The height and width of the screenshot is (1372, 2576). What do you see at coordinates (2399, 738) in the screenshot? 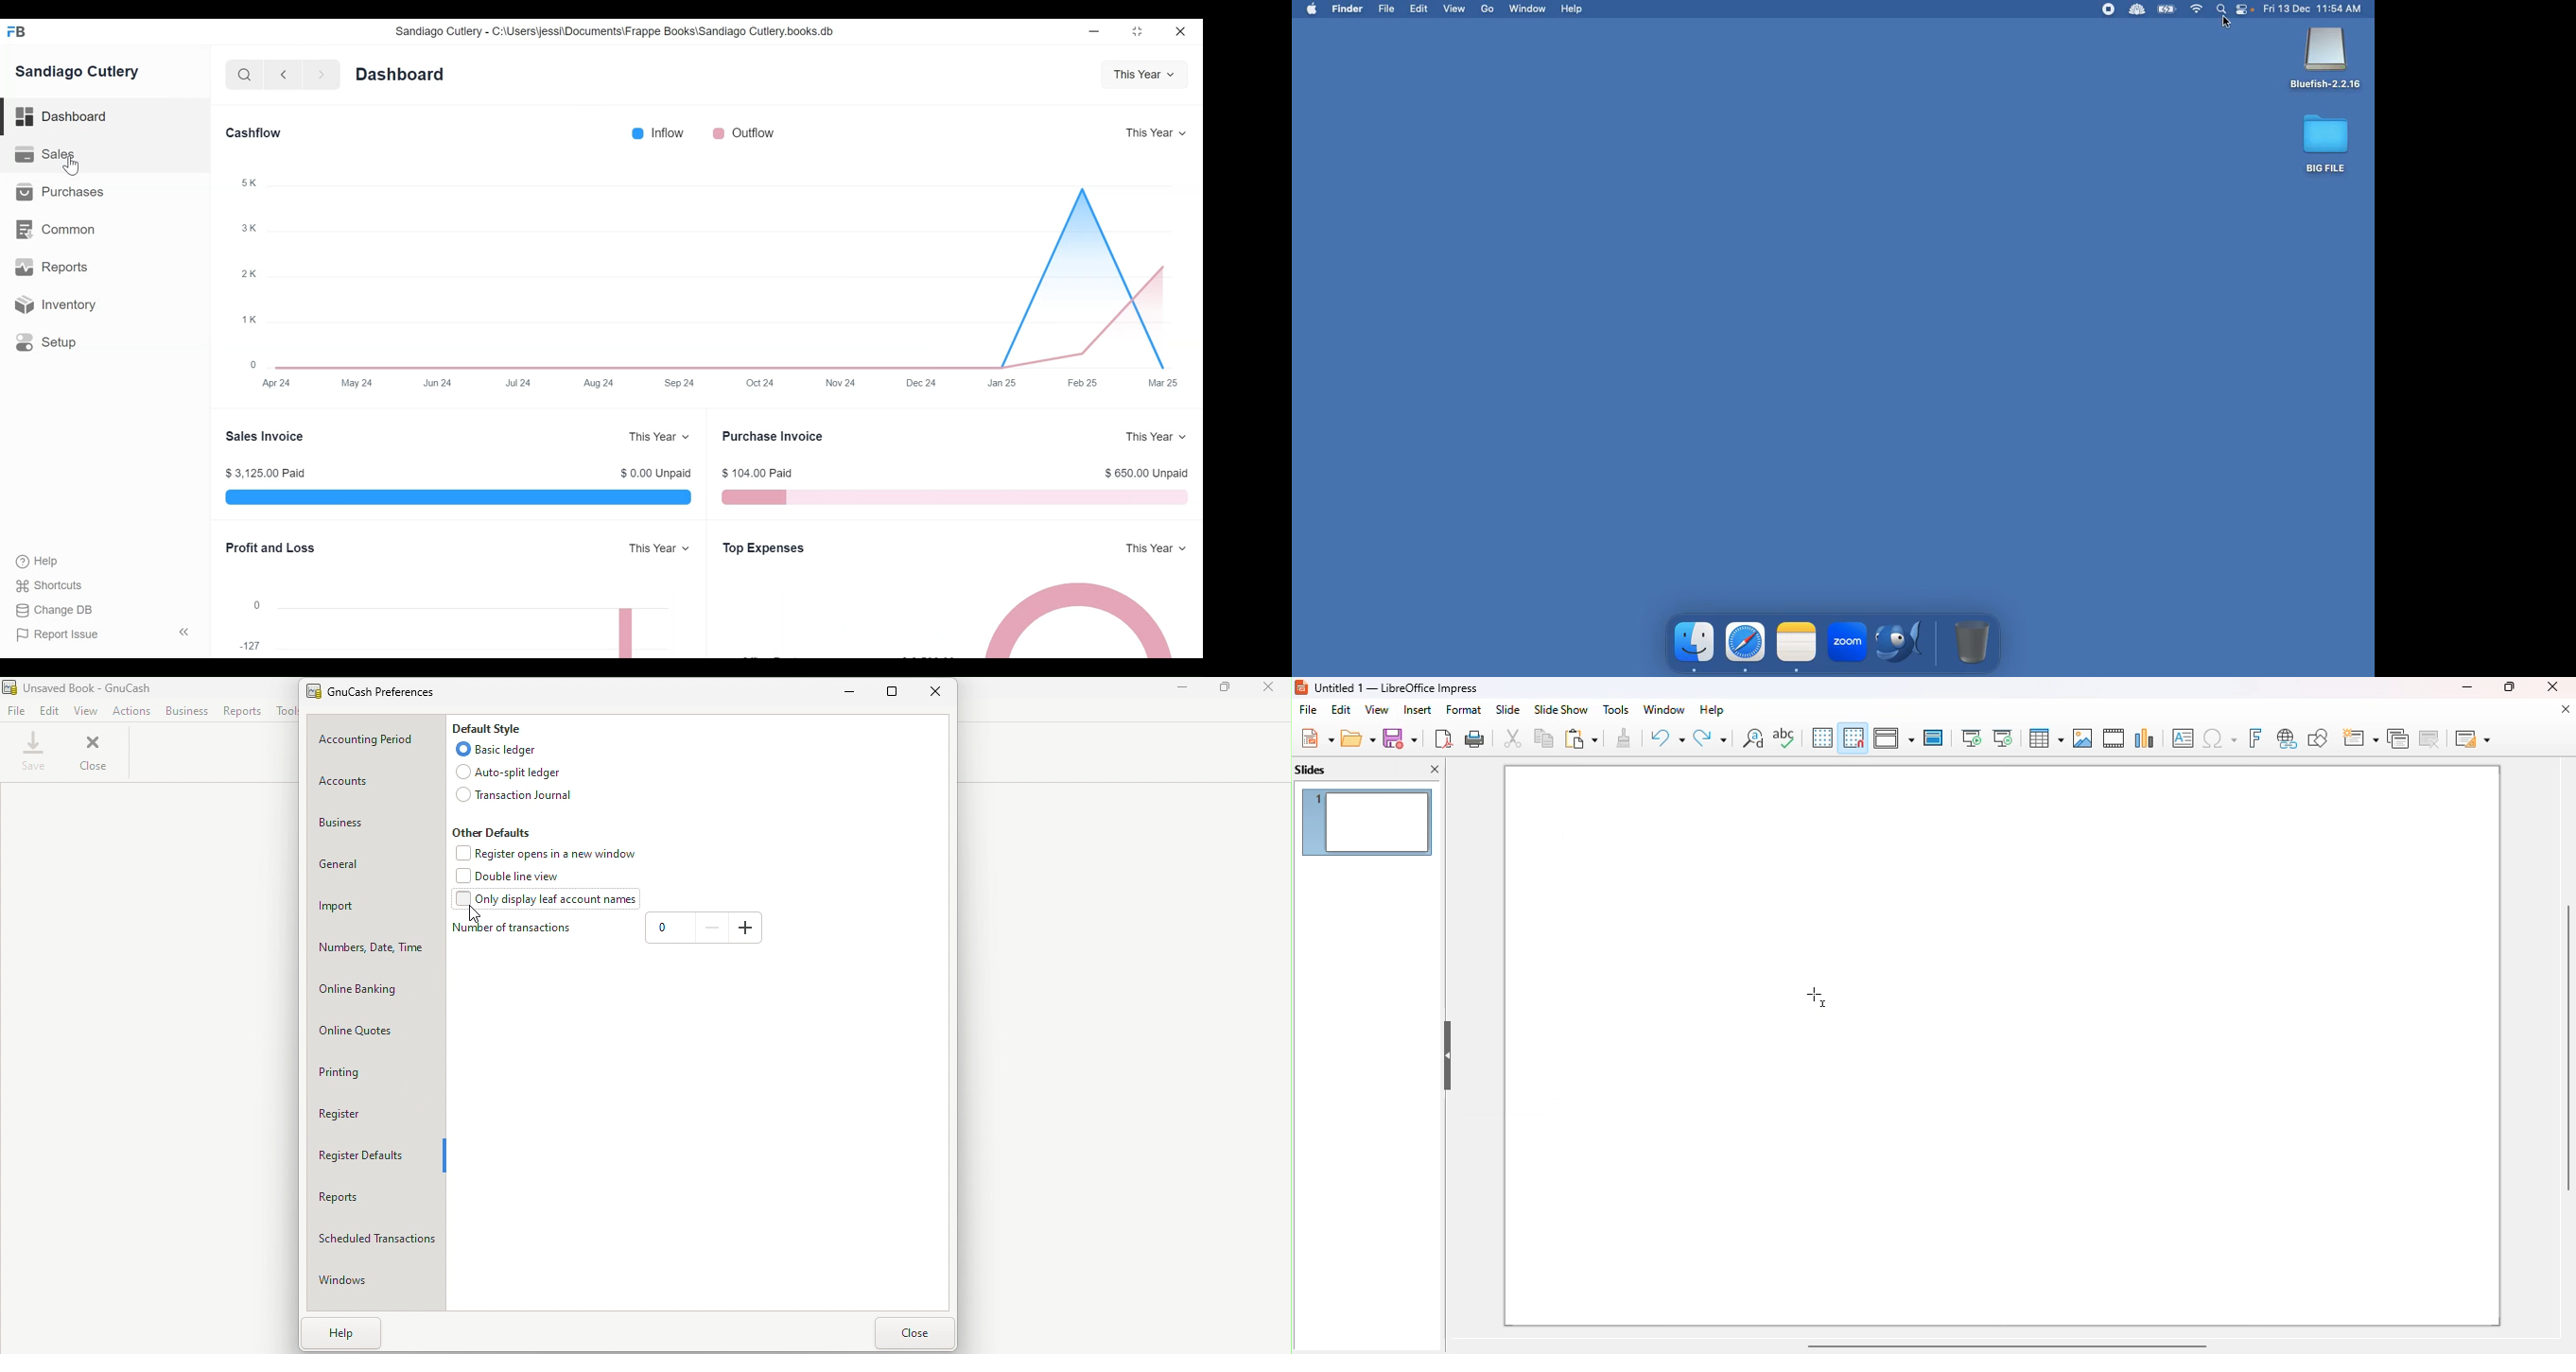
I see `duplicate slide` at bounding box center [2399, 738].